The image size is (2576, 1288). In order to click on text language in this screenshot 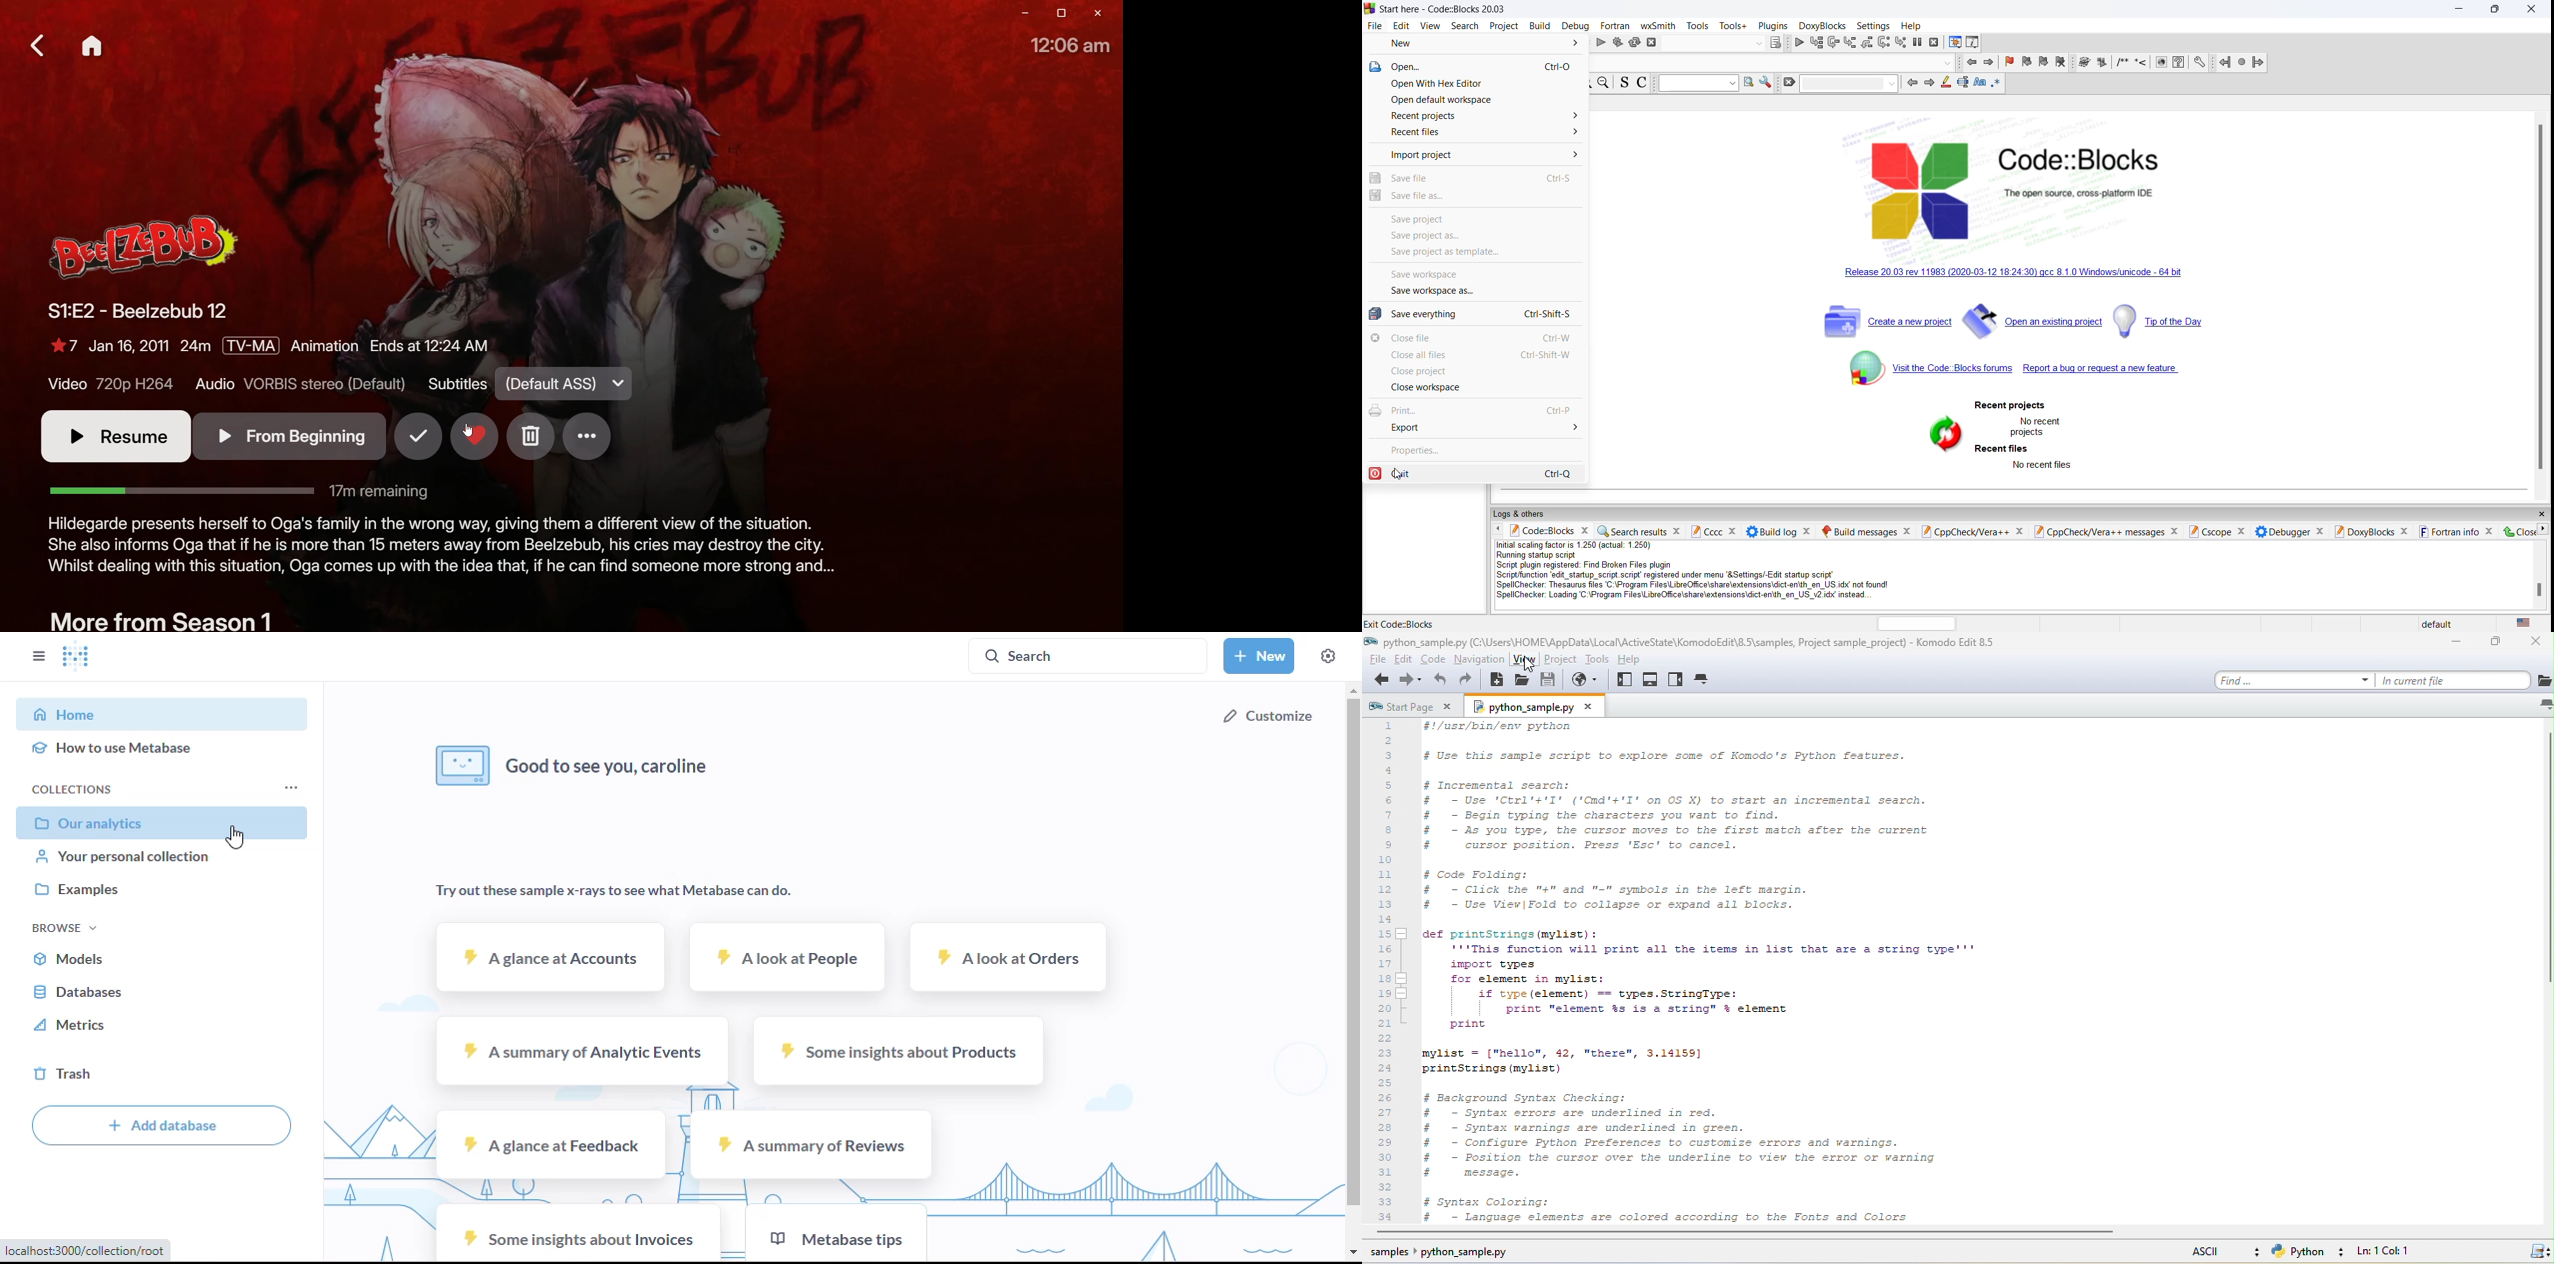, I will do `click(2530, 623)`.